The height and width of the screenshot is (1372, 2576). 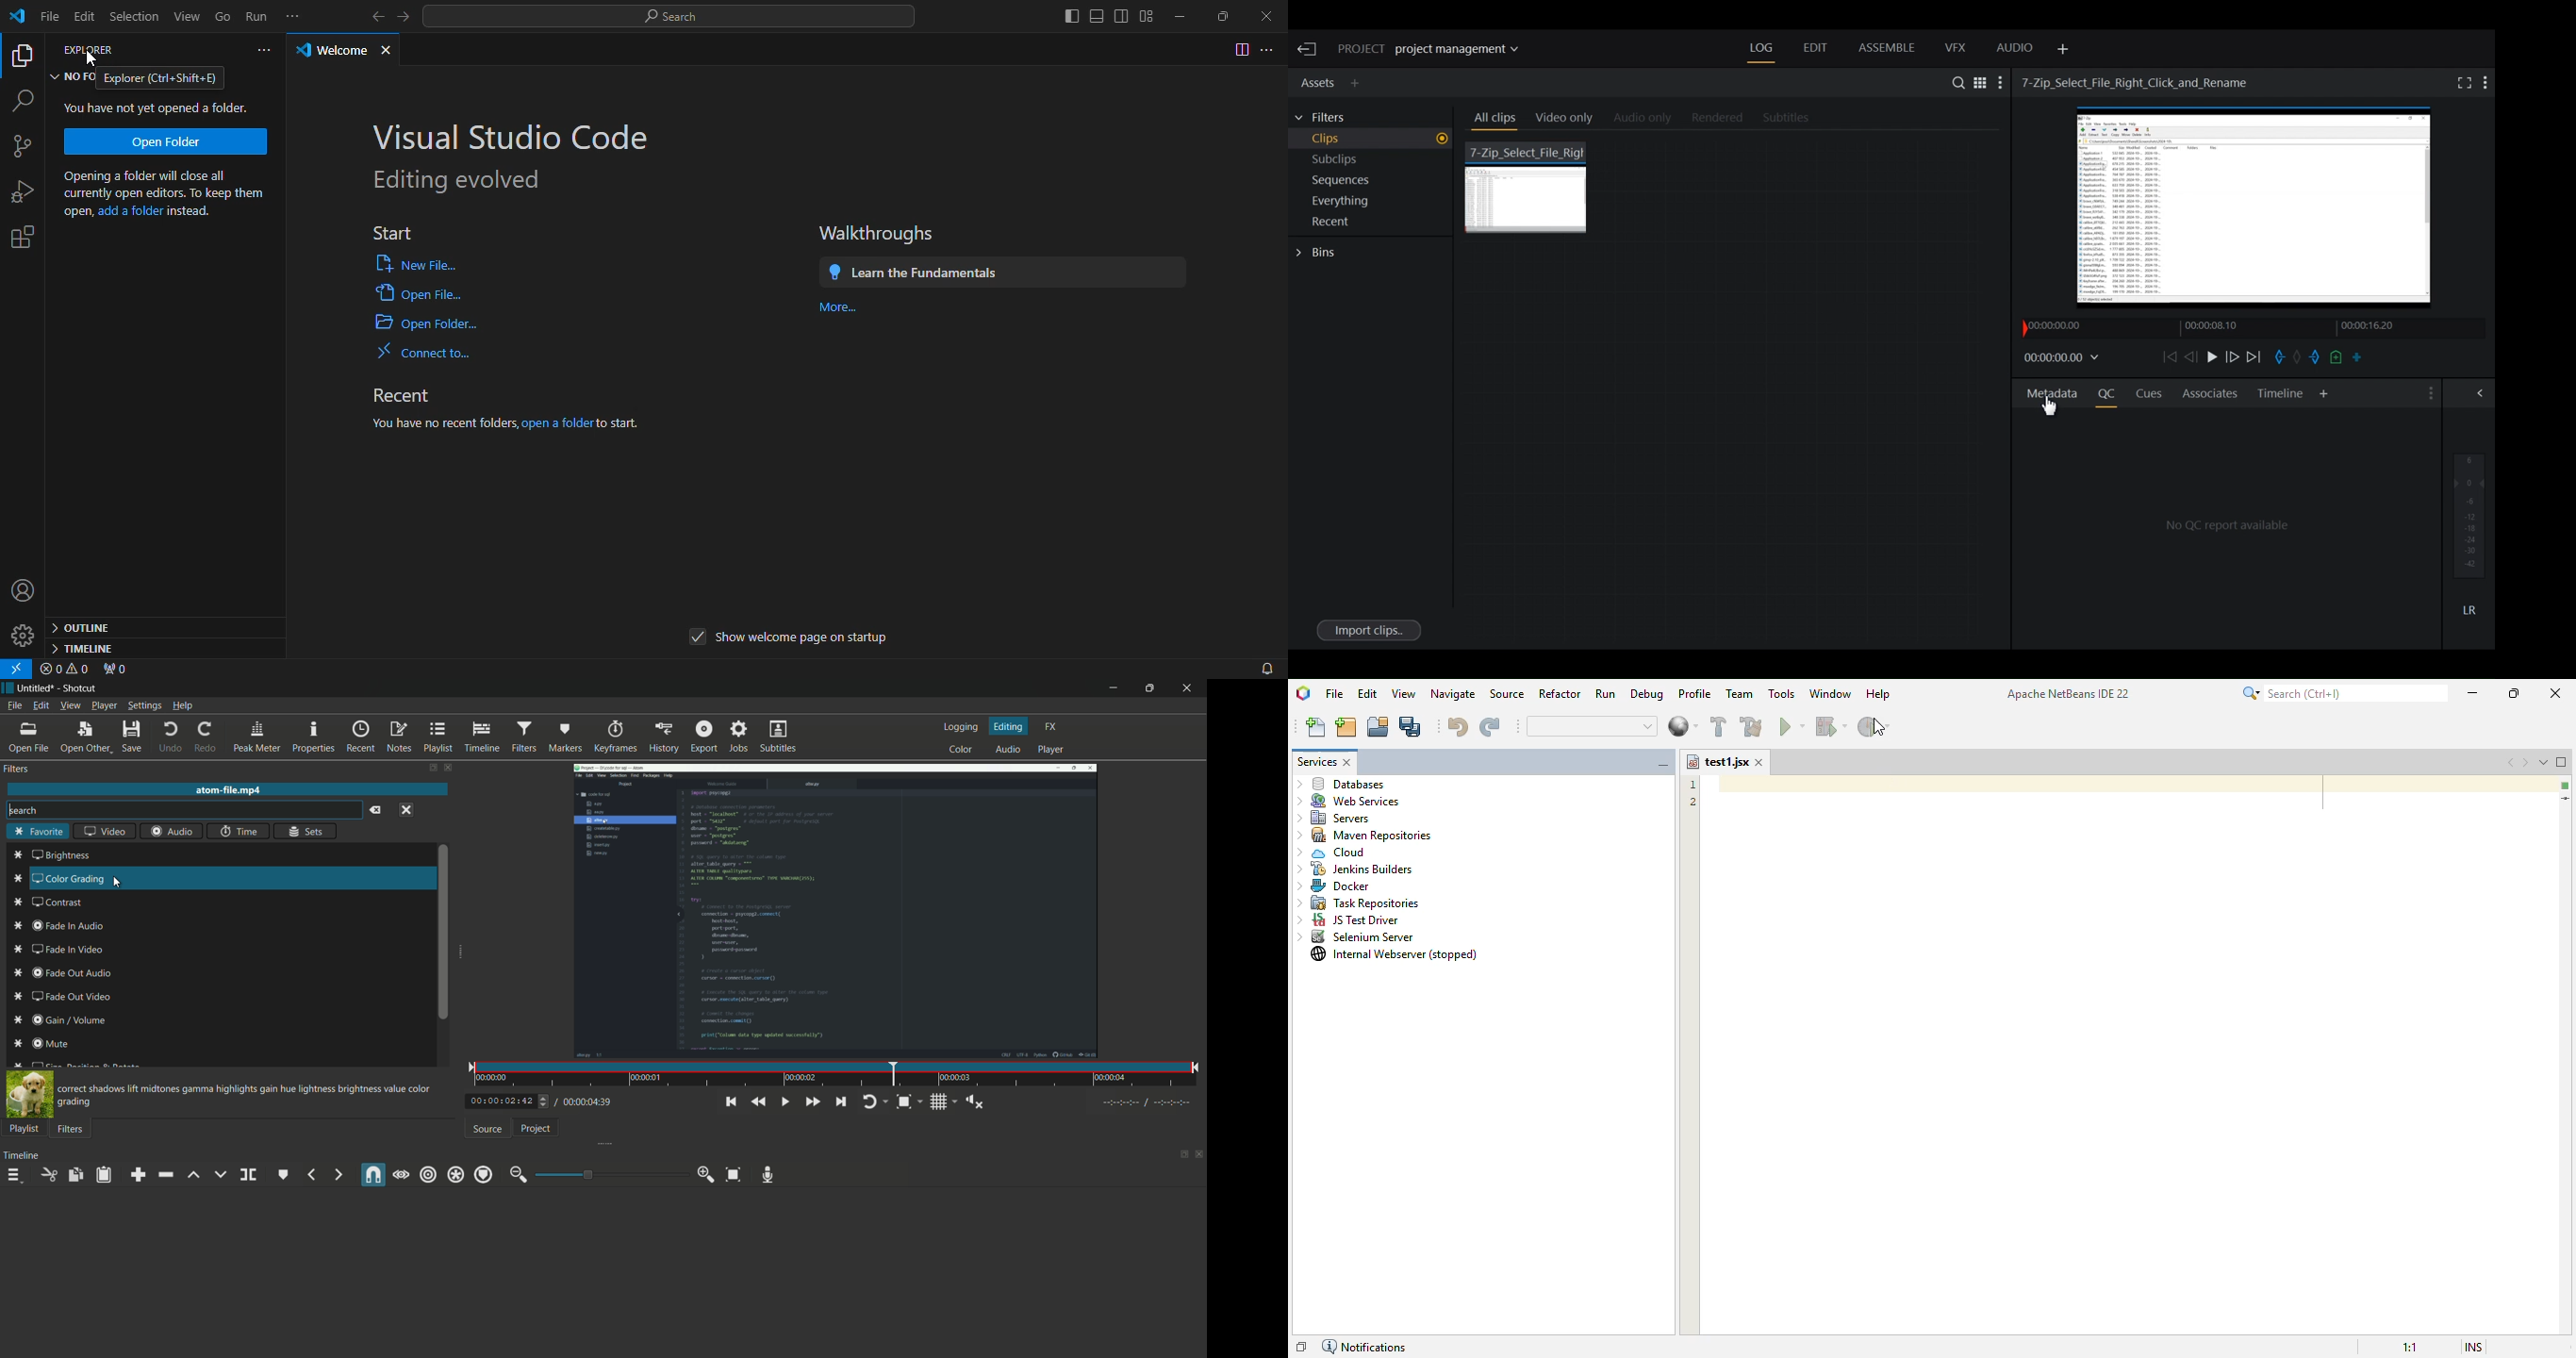 What do you see at coordinates (24, 1128) in the screenshot?
I see `playlist` at bounding box center [24, 1128].